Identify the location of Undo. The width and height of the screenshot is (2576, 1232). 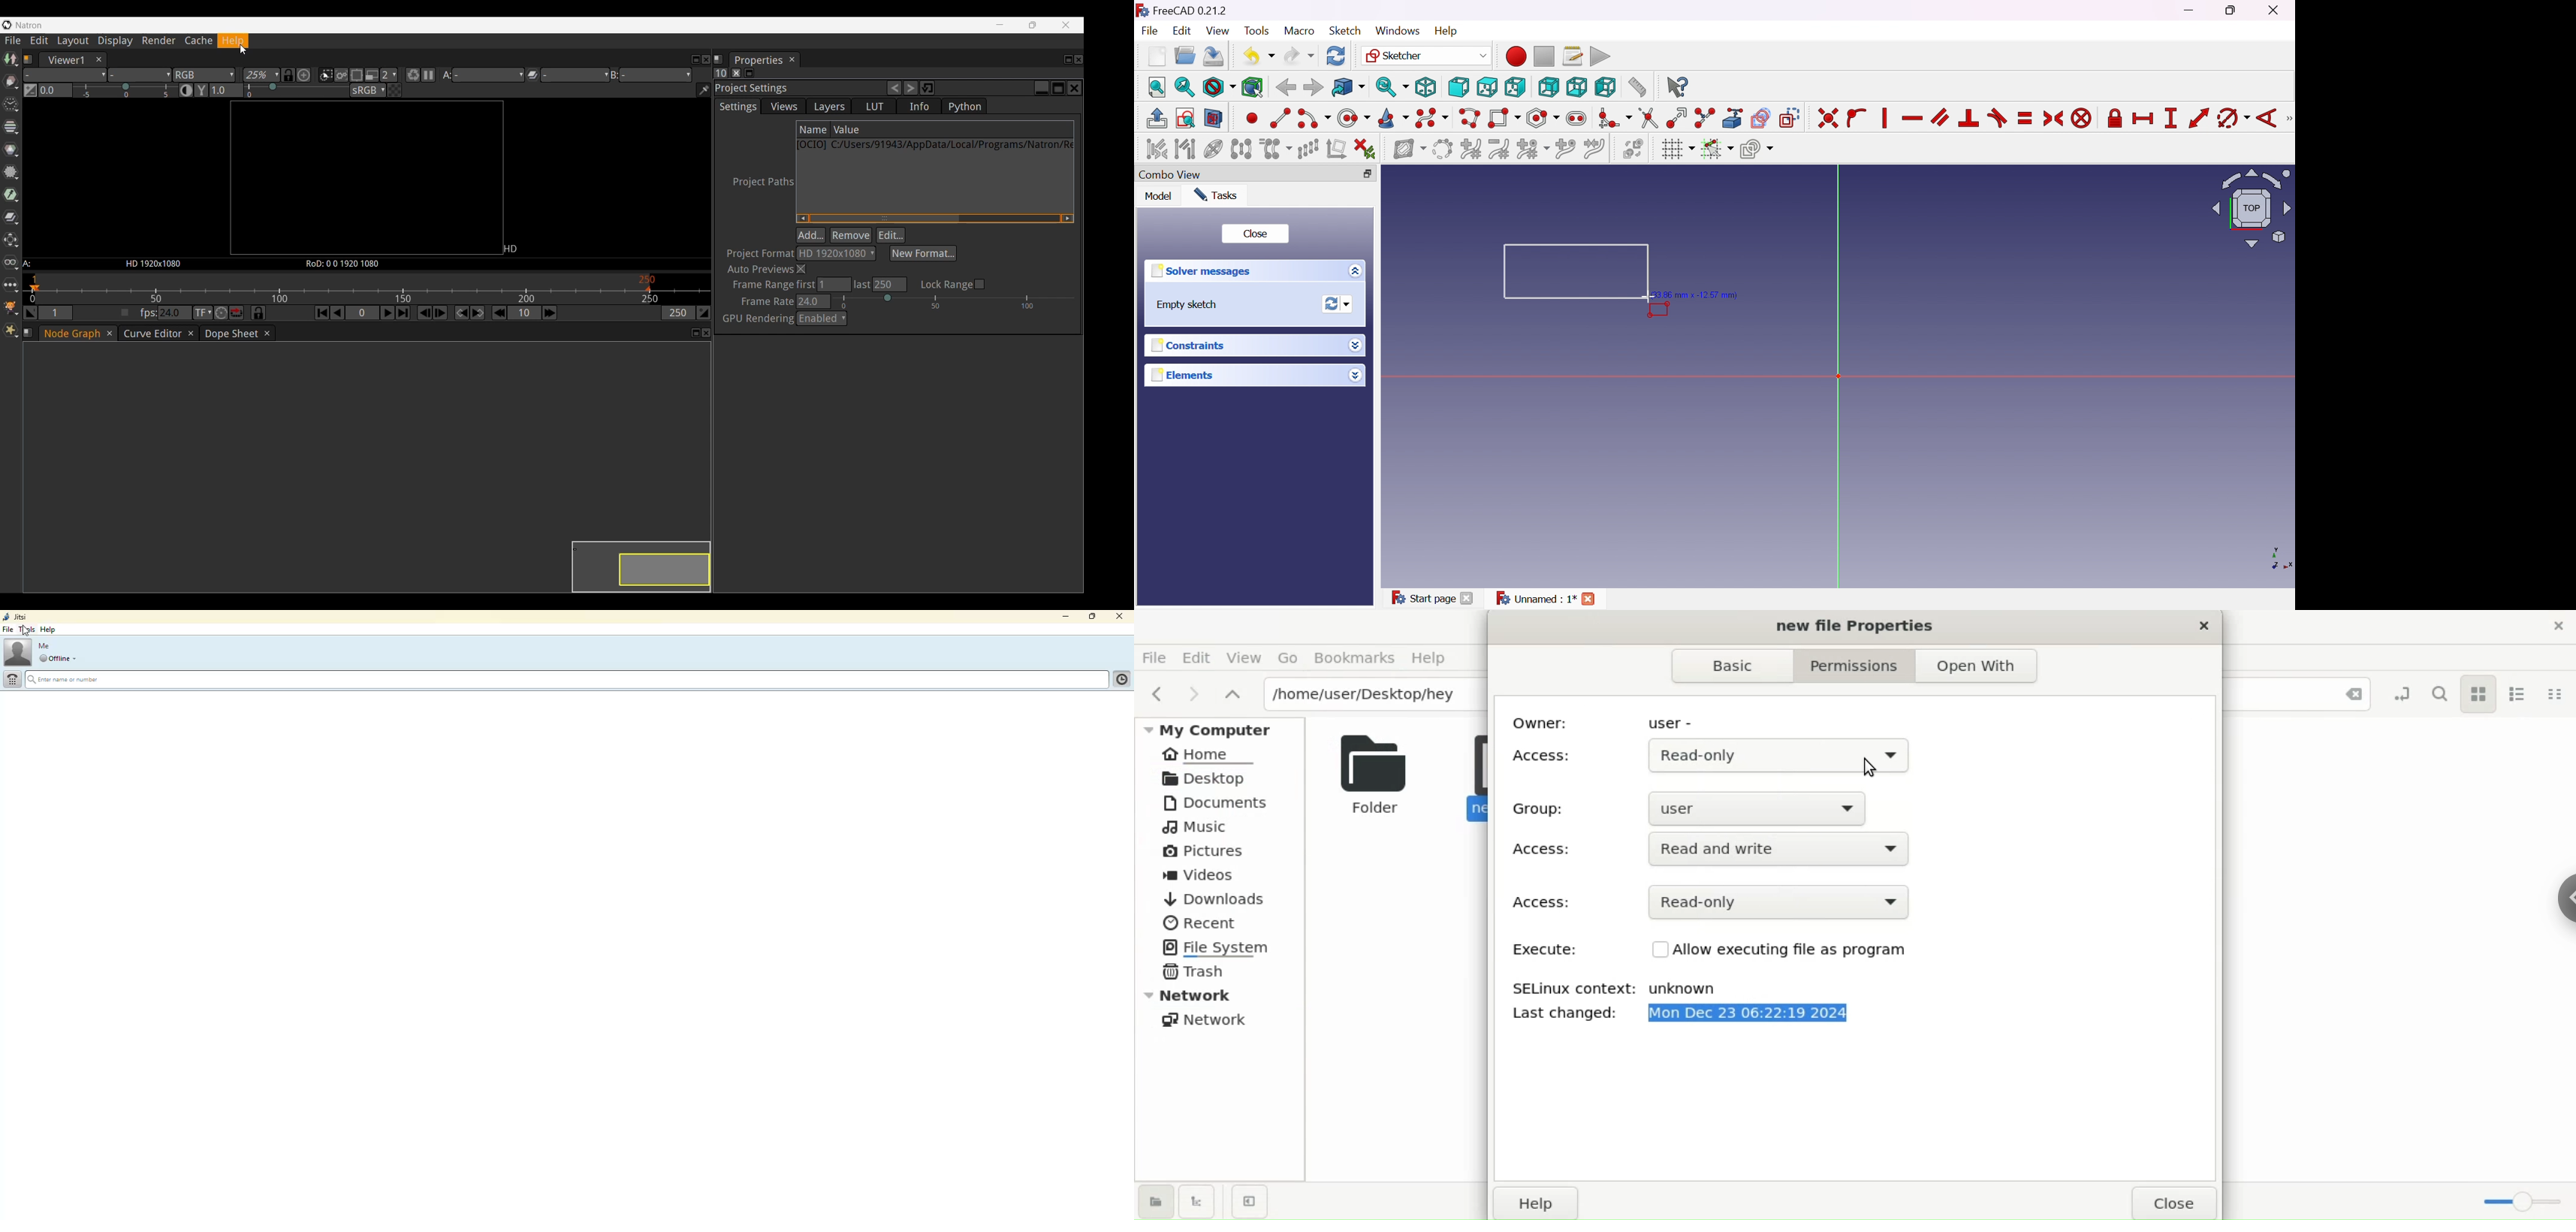
(1258, 56).